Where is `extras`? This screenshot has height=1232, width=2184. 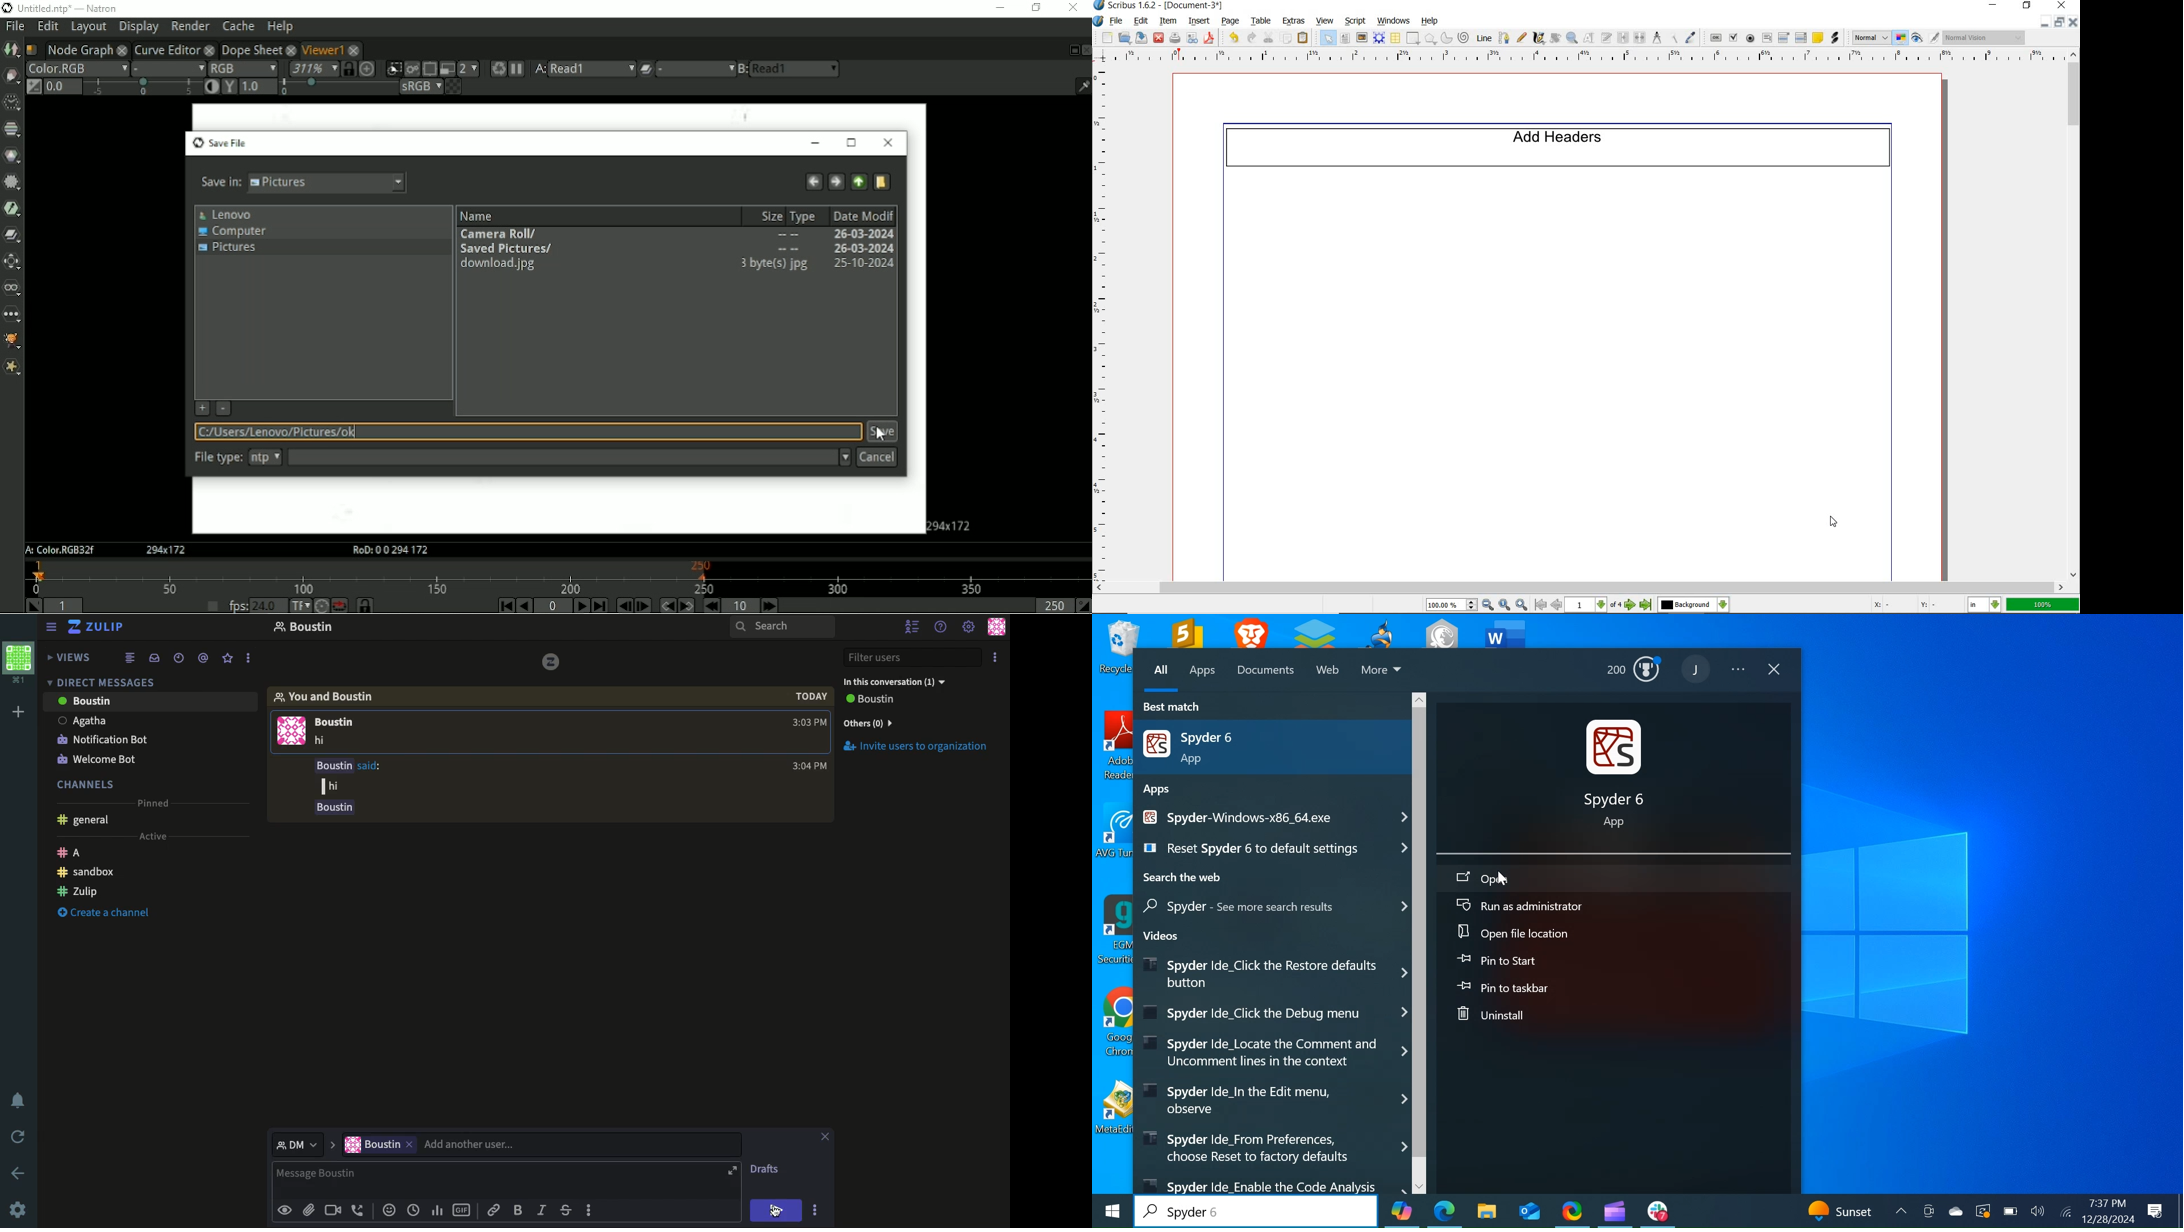
extras is located at coordinates (1295, 20).